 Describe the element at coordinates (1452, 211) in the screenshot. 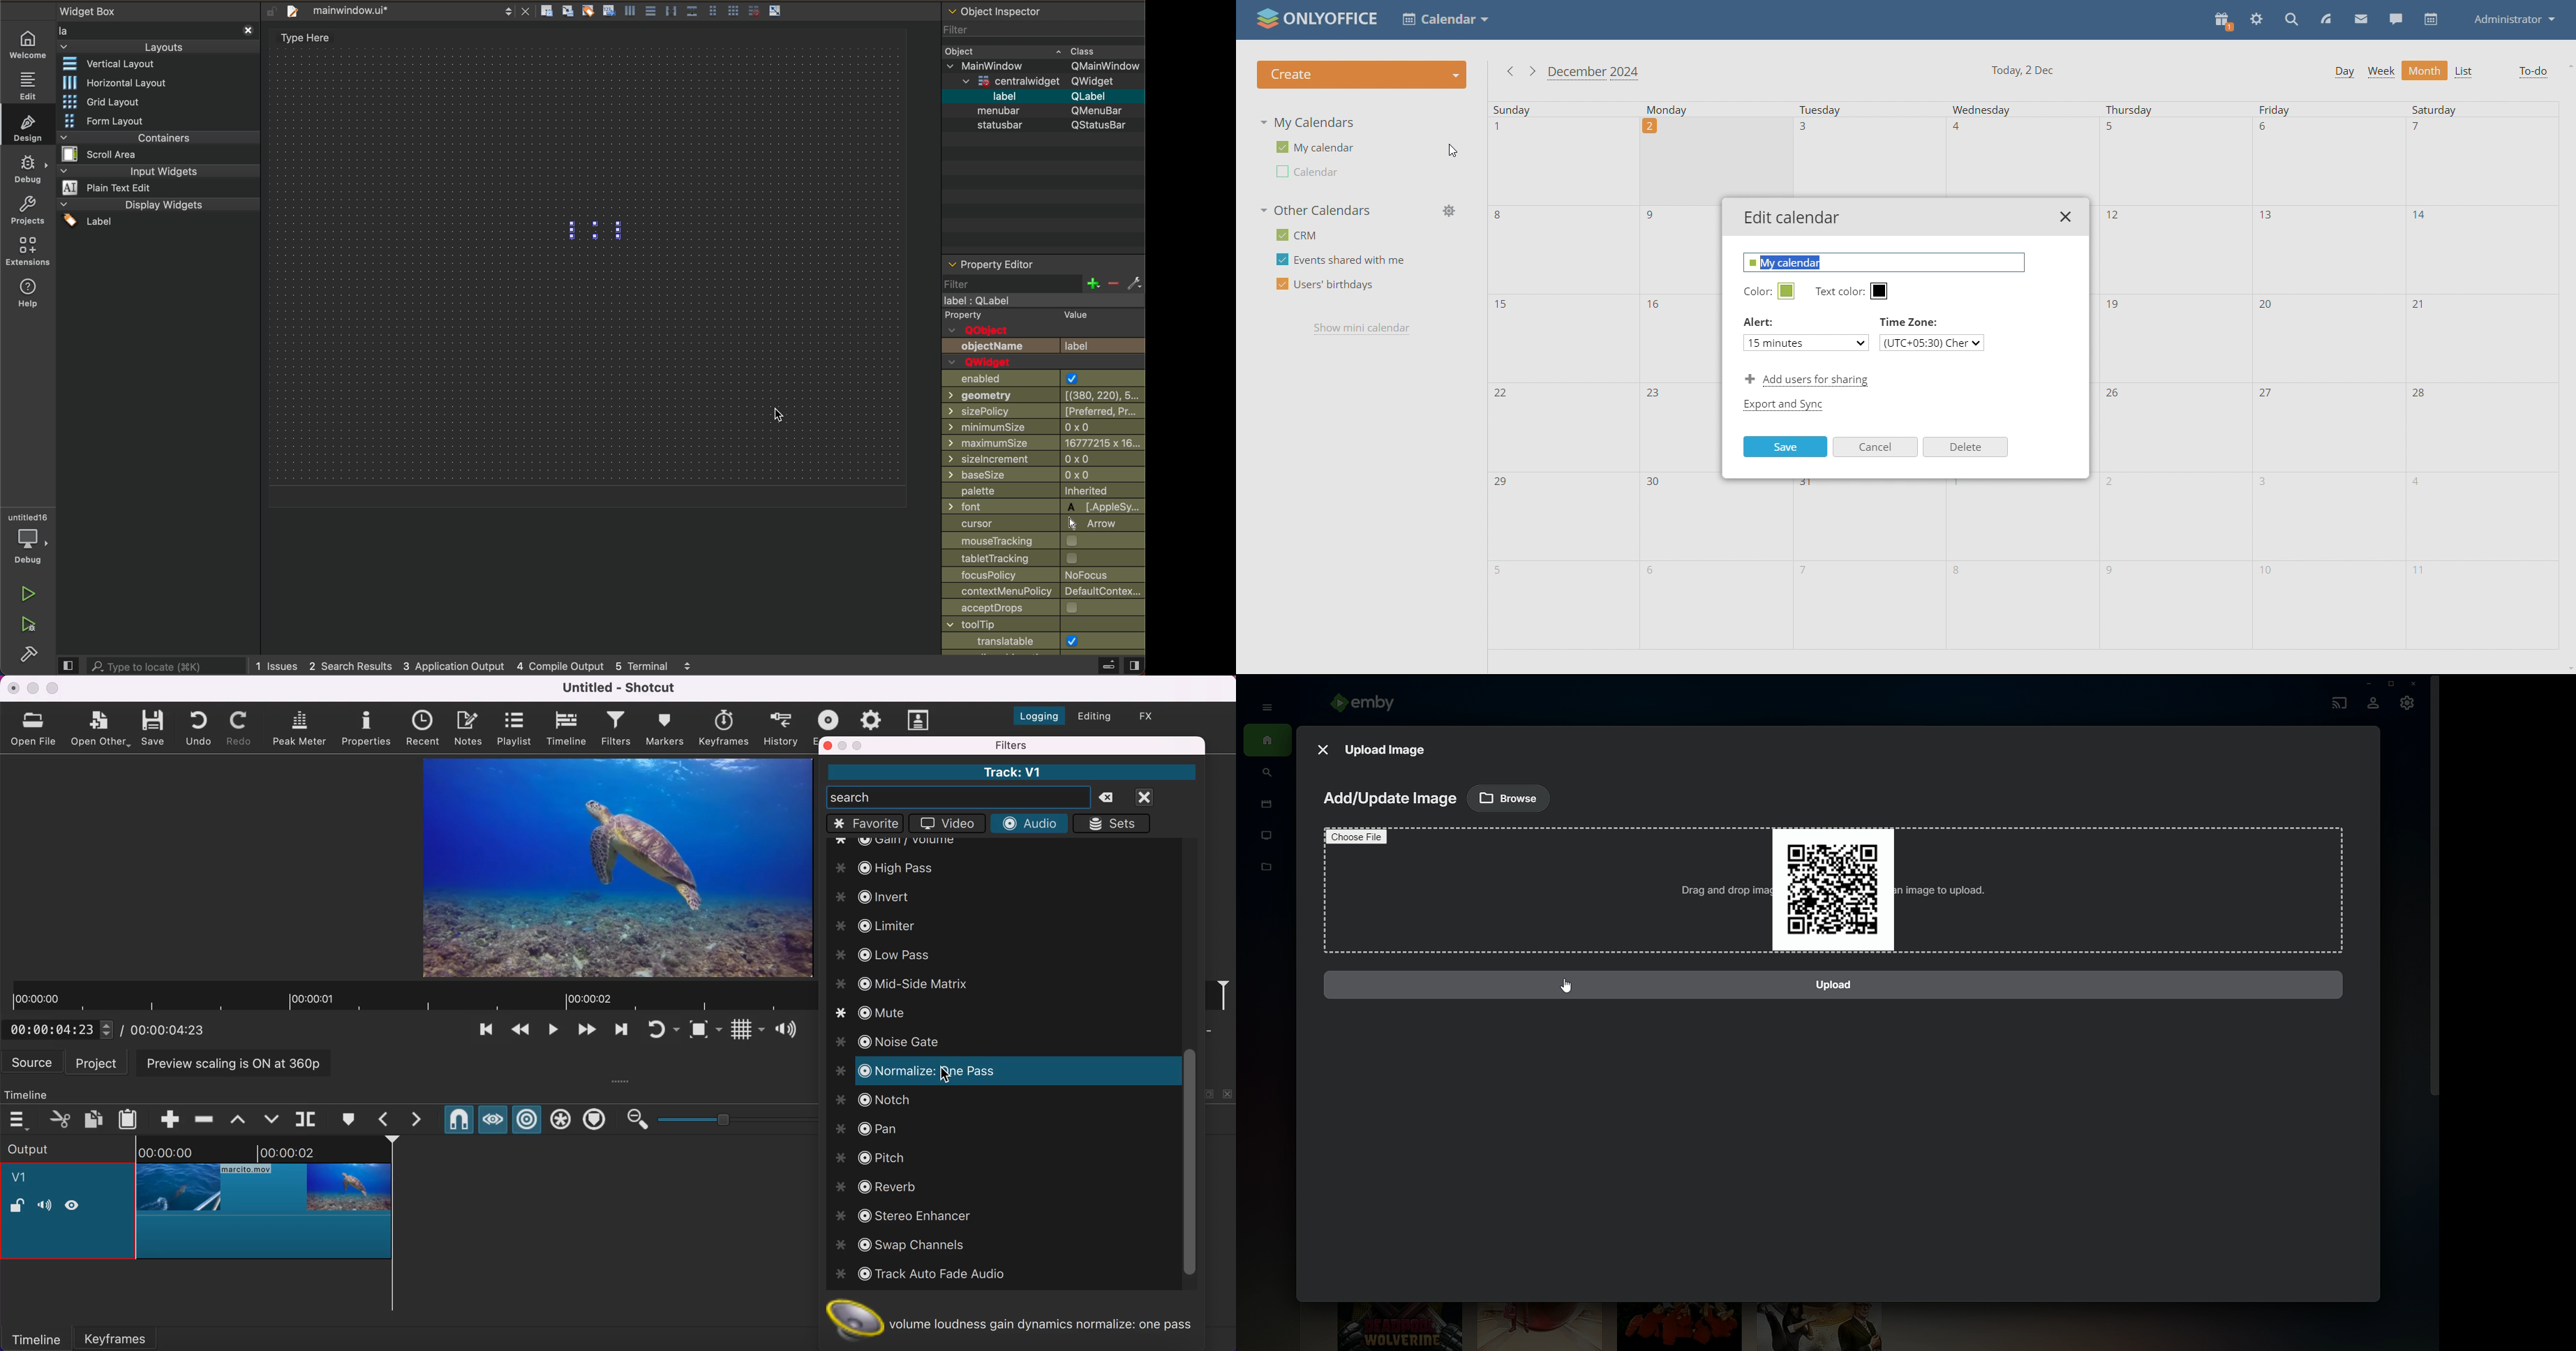

I see `manage` at that location.